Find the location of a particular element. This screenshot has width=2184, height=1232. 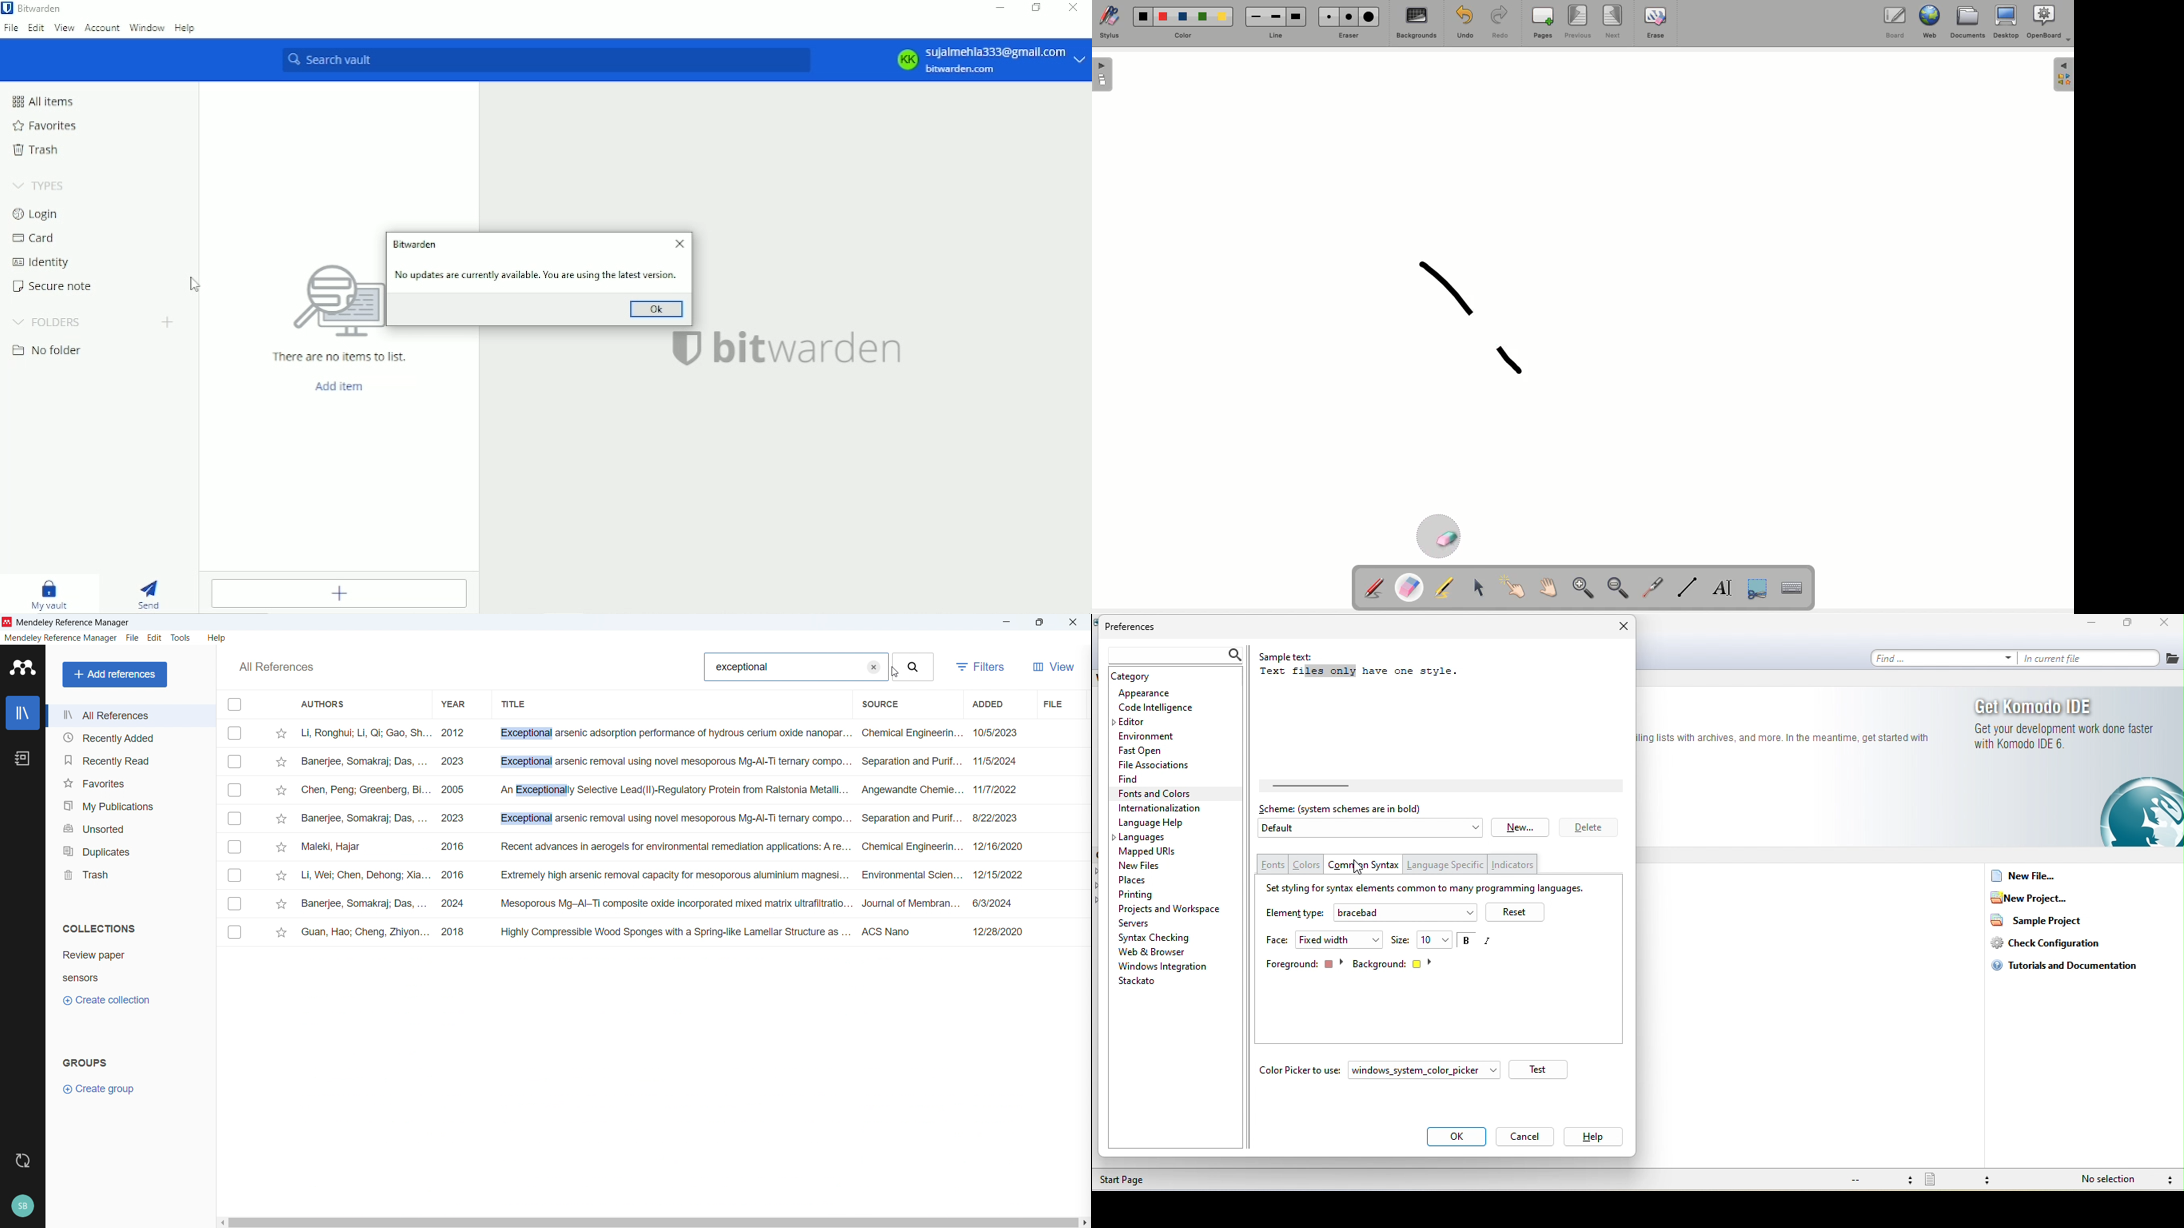

Groups  is located at coordinates (85, 1062).